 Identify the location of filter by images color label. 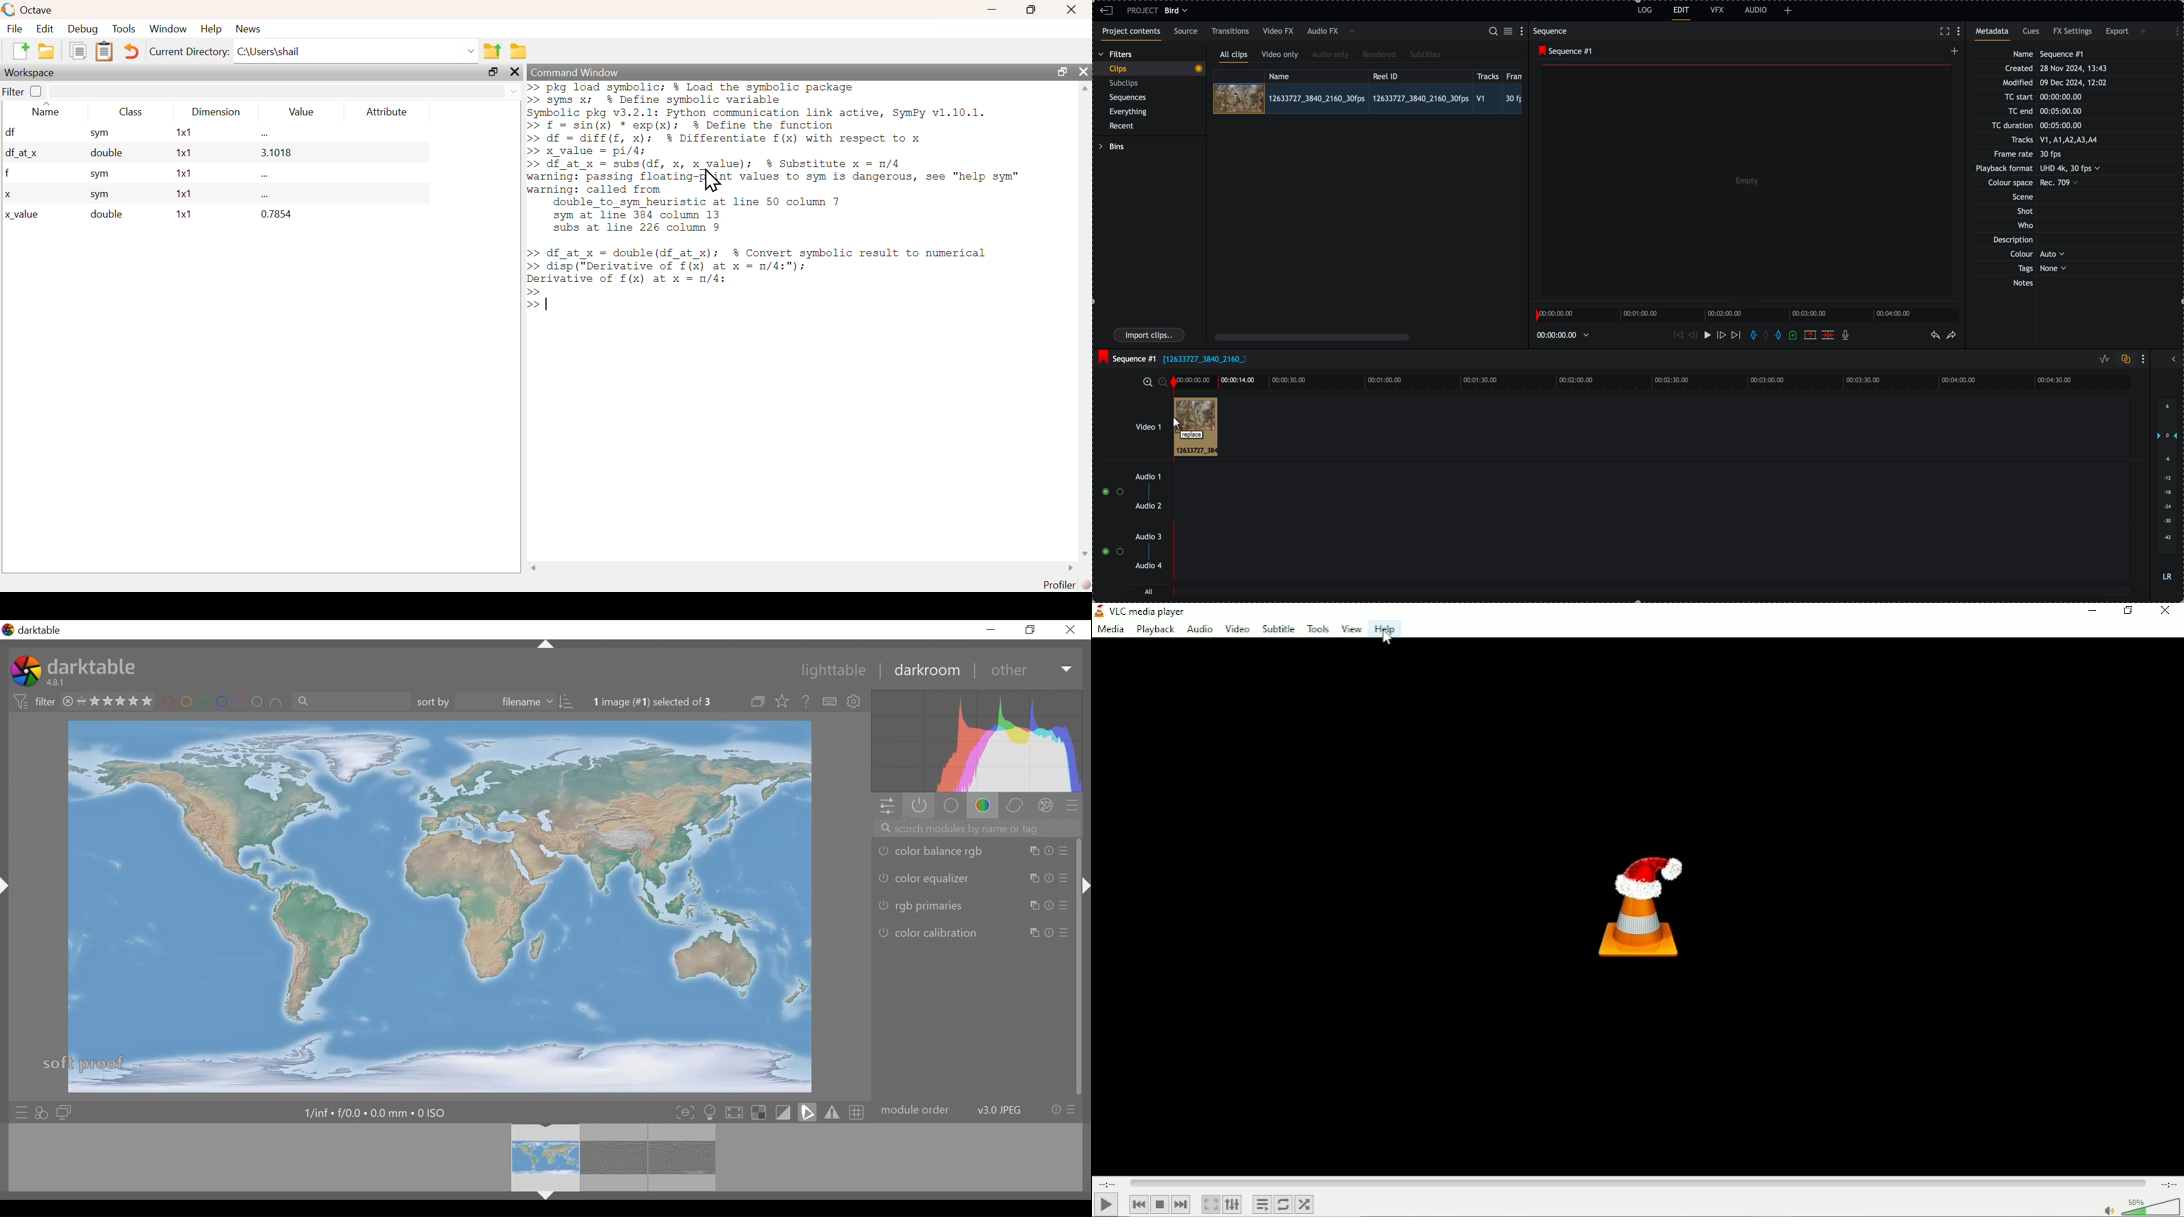
(224, 702).